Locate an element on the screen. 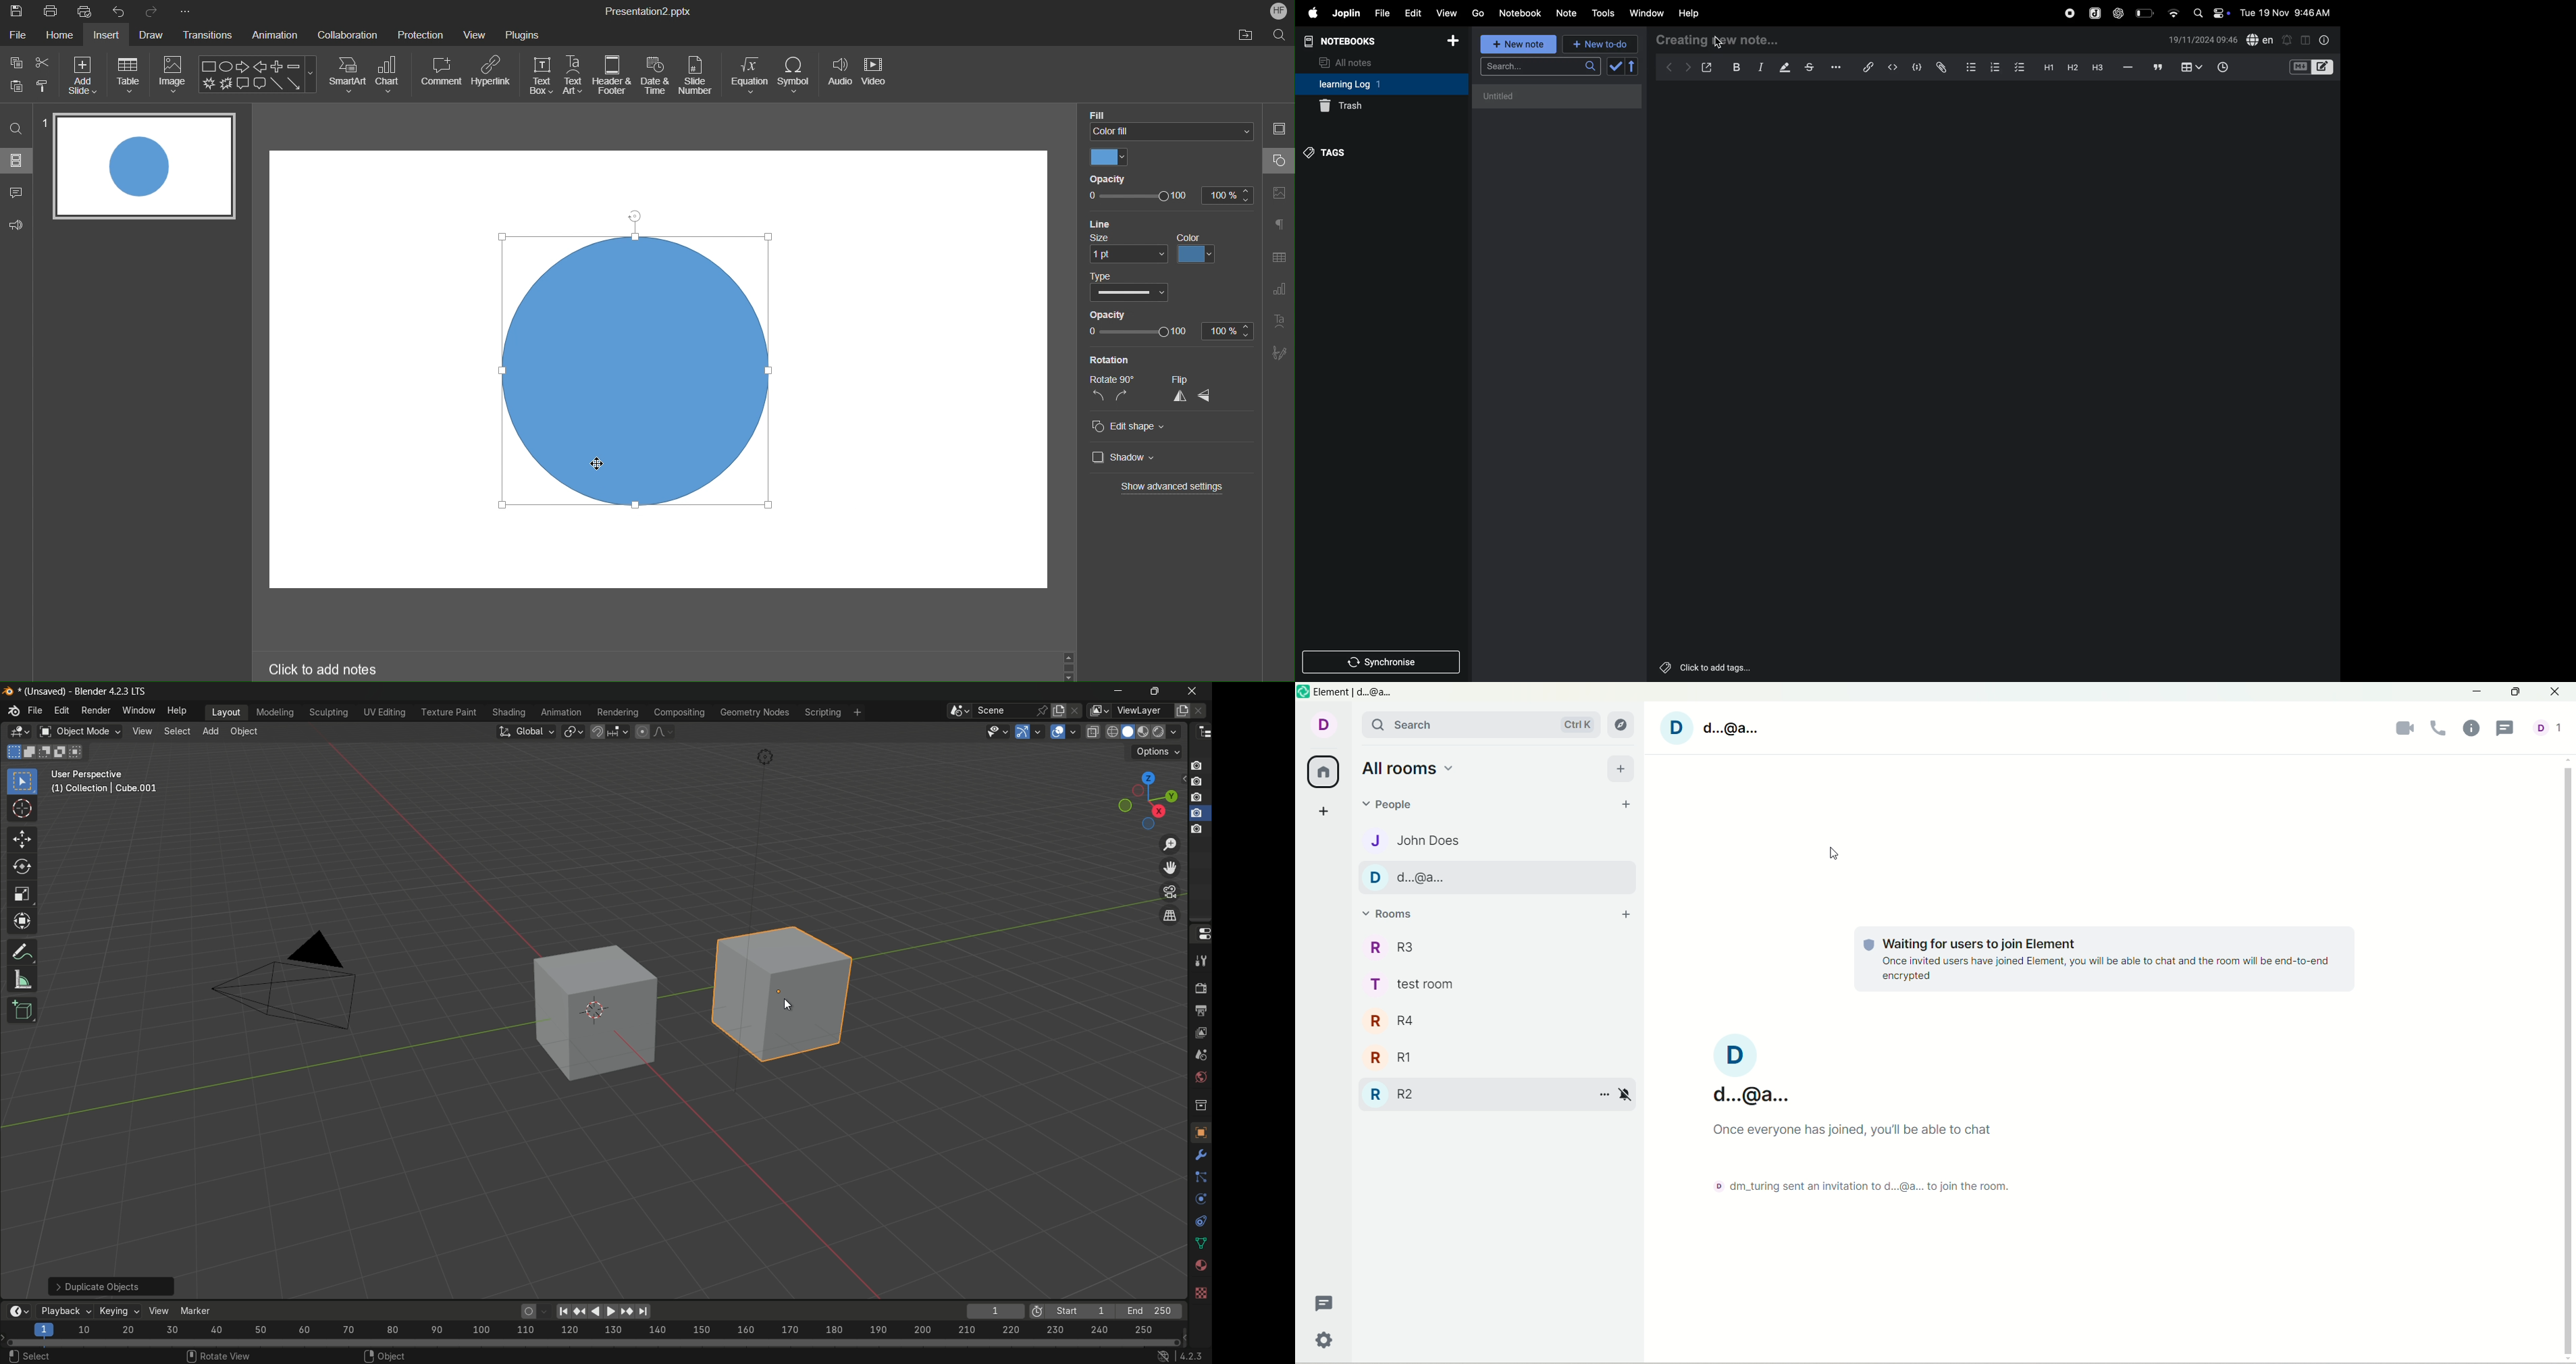  all rooms is located at coordinates (1325, 770).